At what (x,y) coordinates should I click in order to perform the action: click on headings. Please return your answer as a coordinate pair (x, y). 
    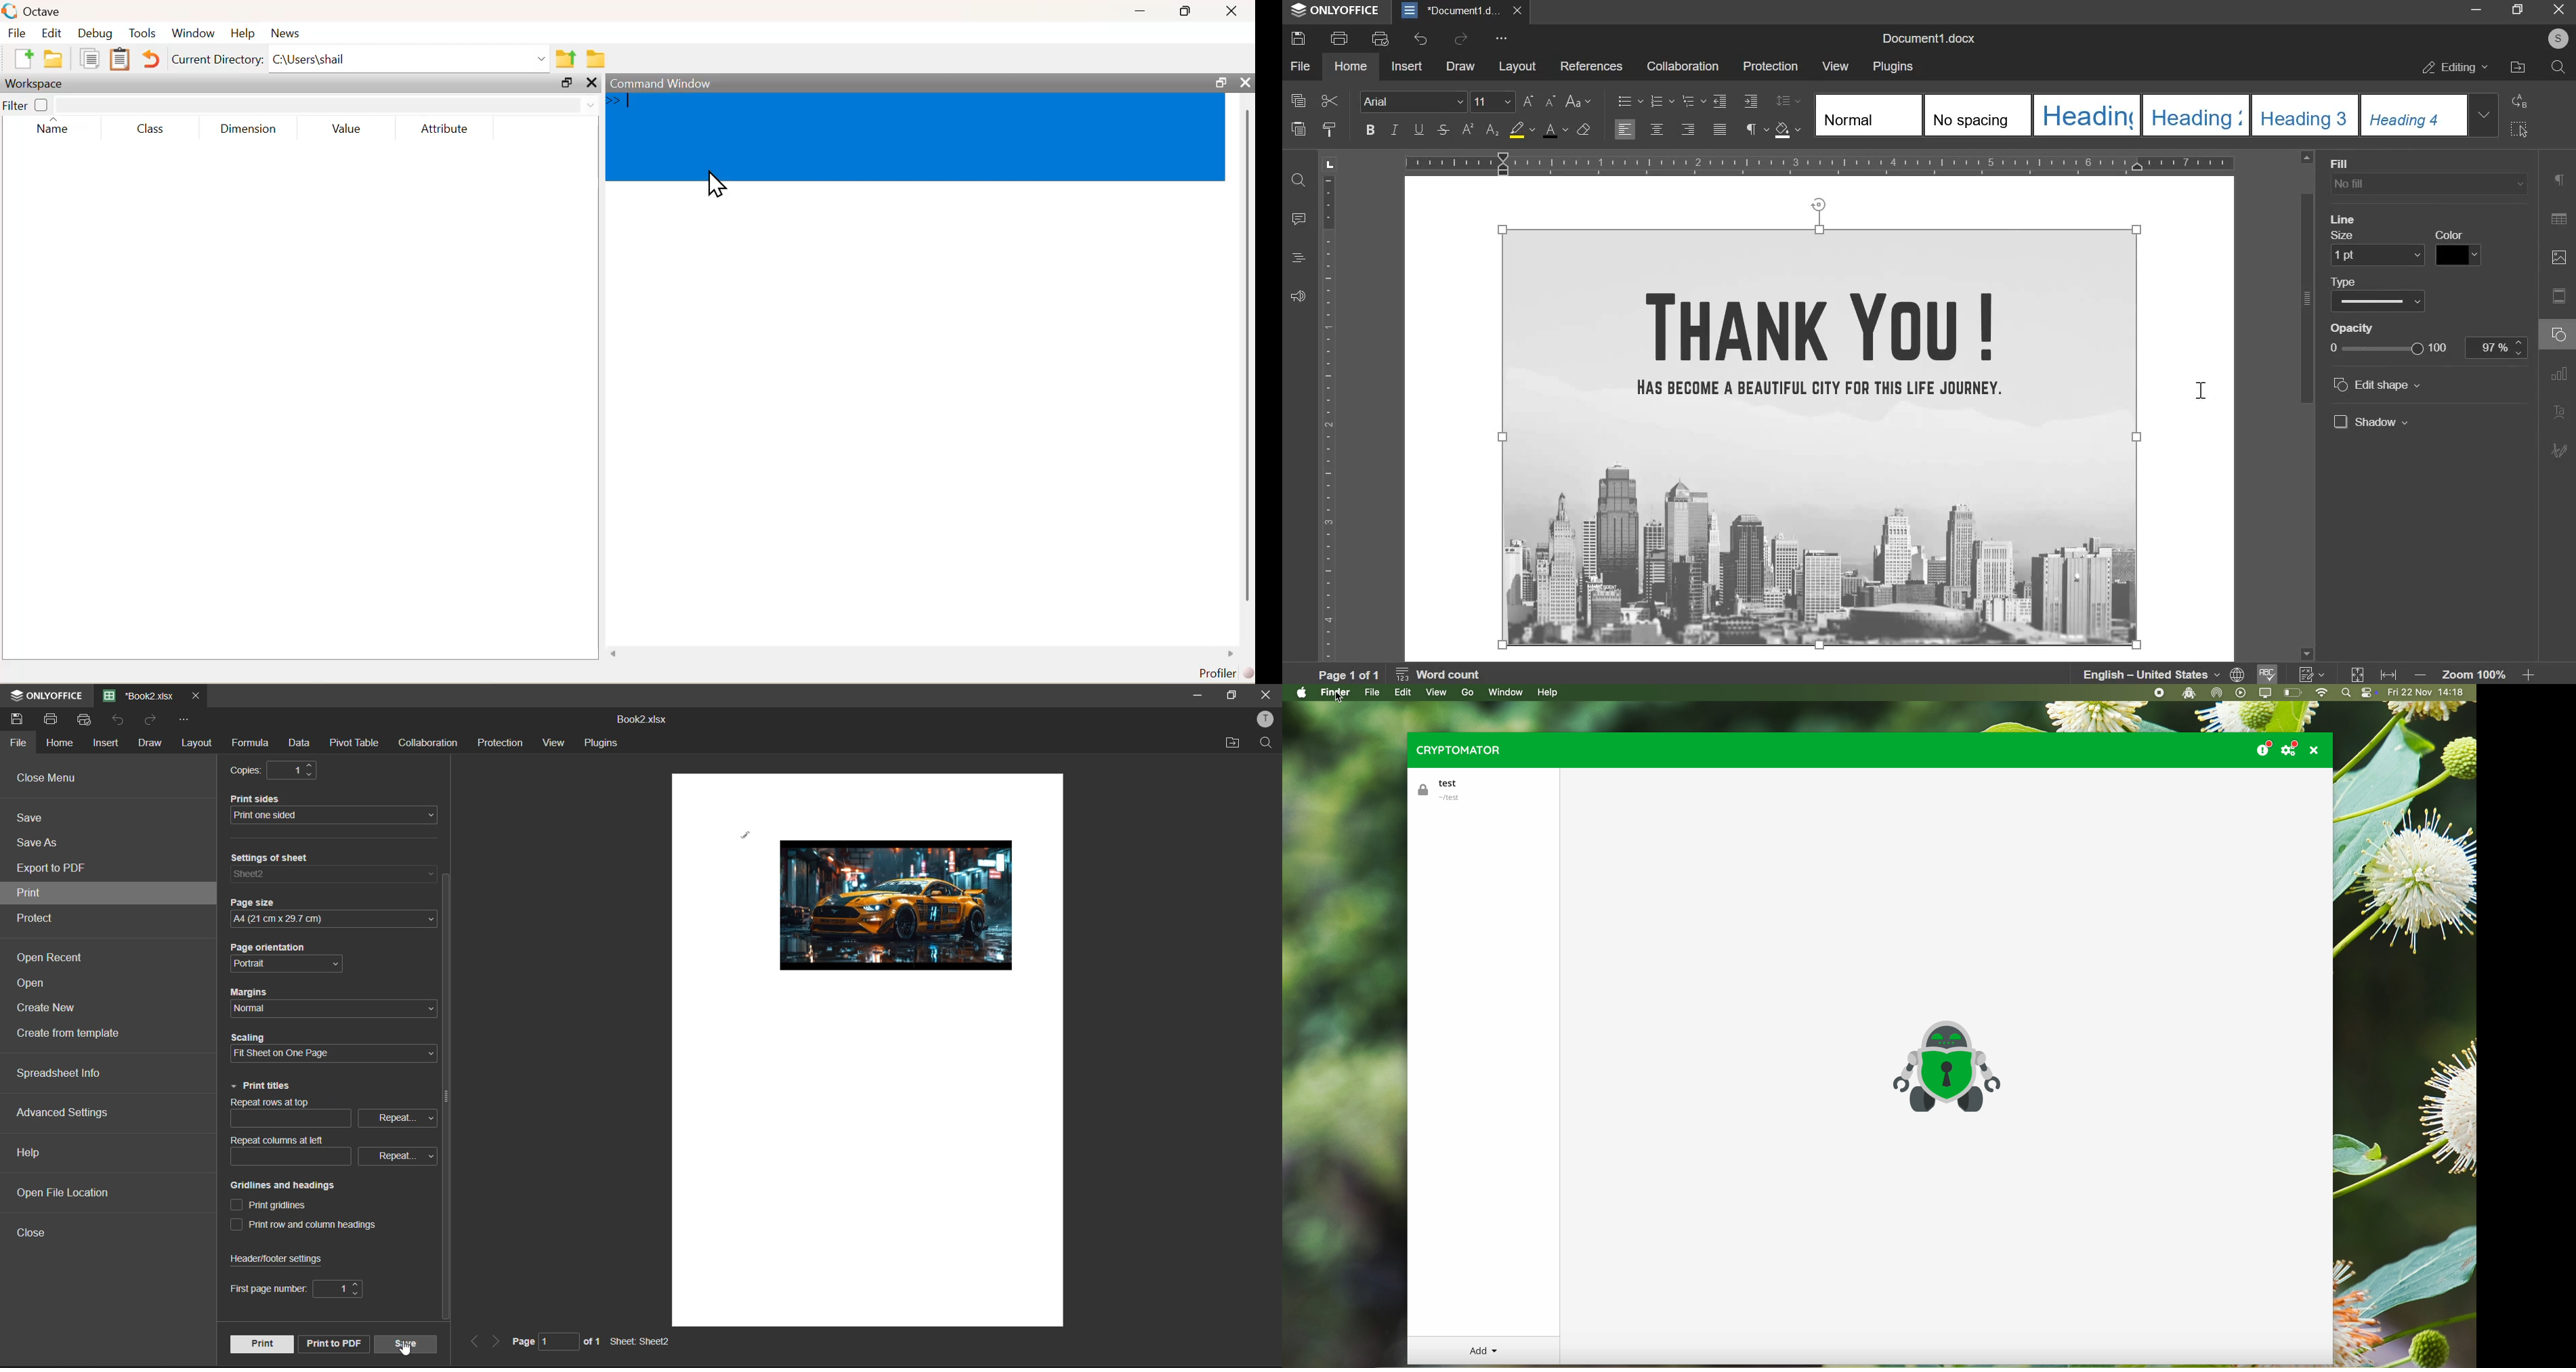
    Looking at the image, I should click on (1296, 259).